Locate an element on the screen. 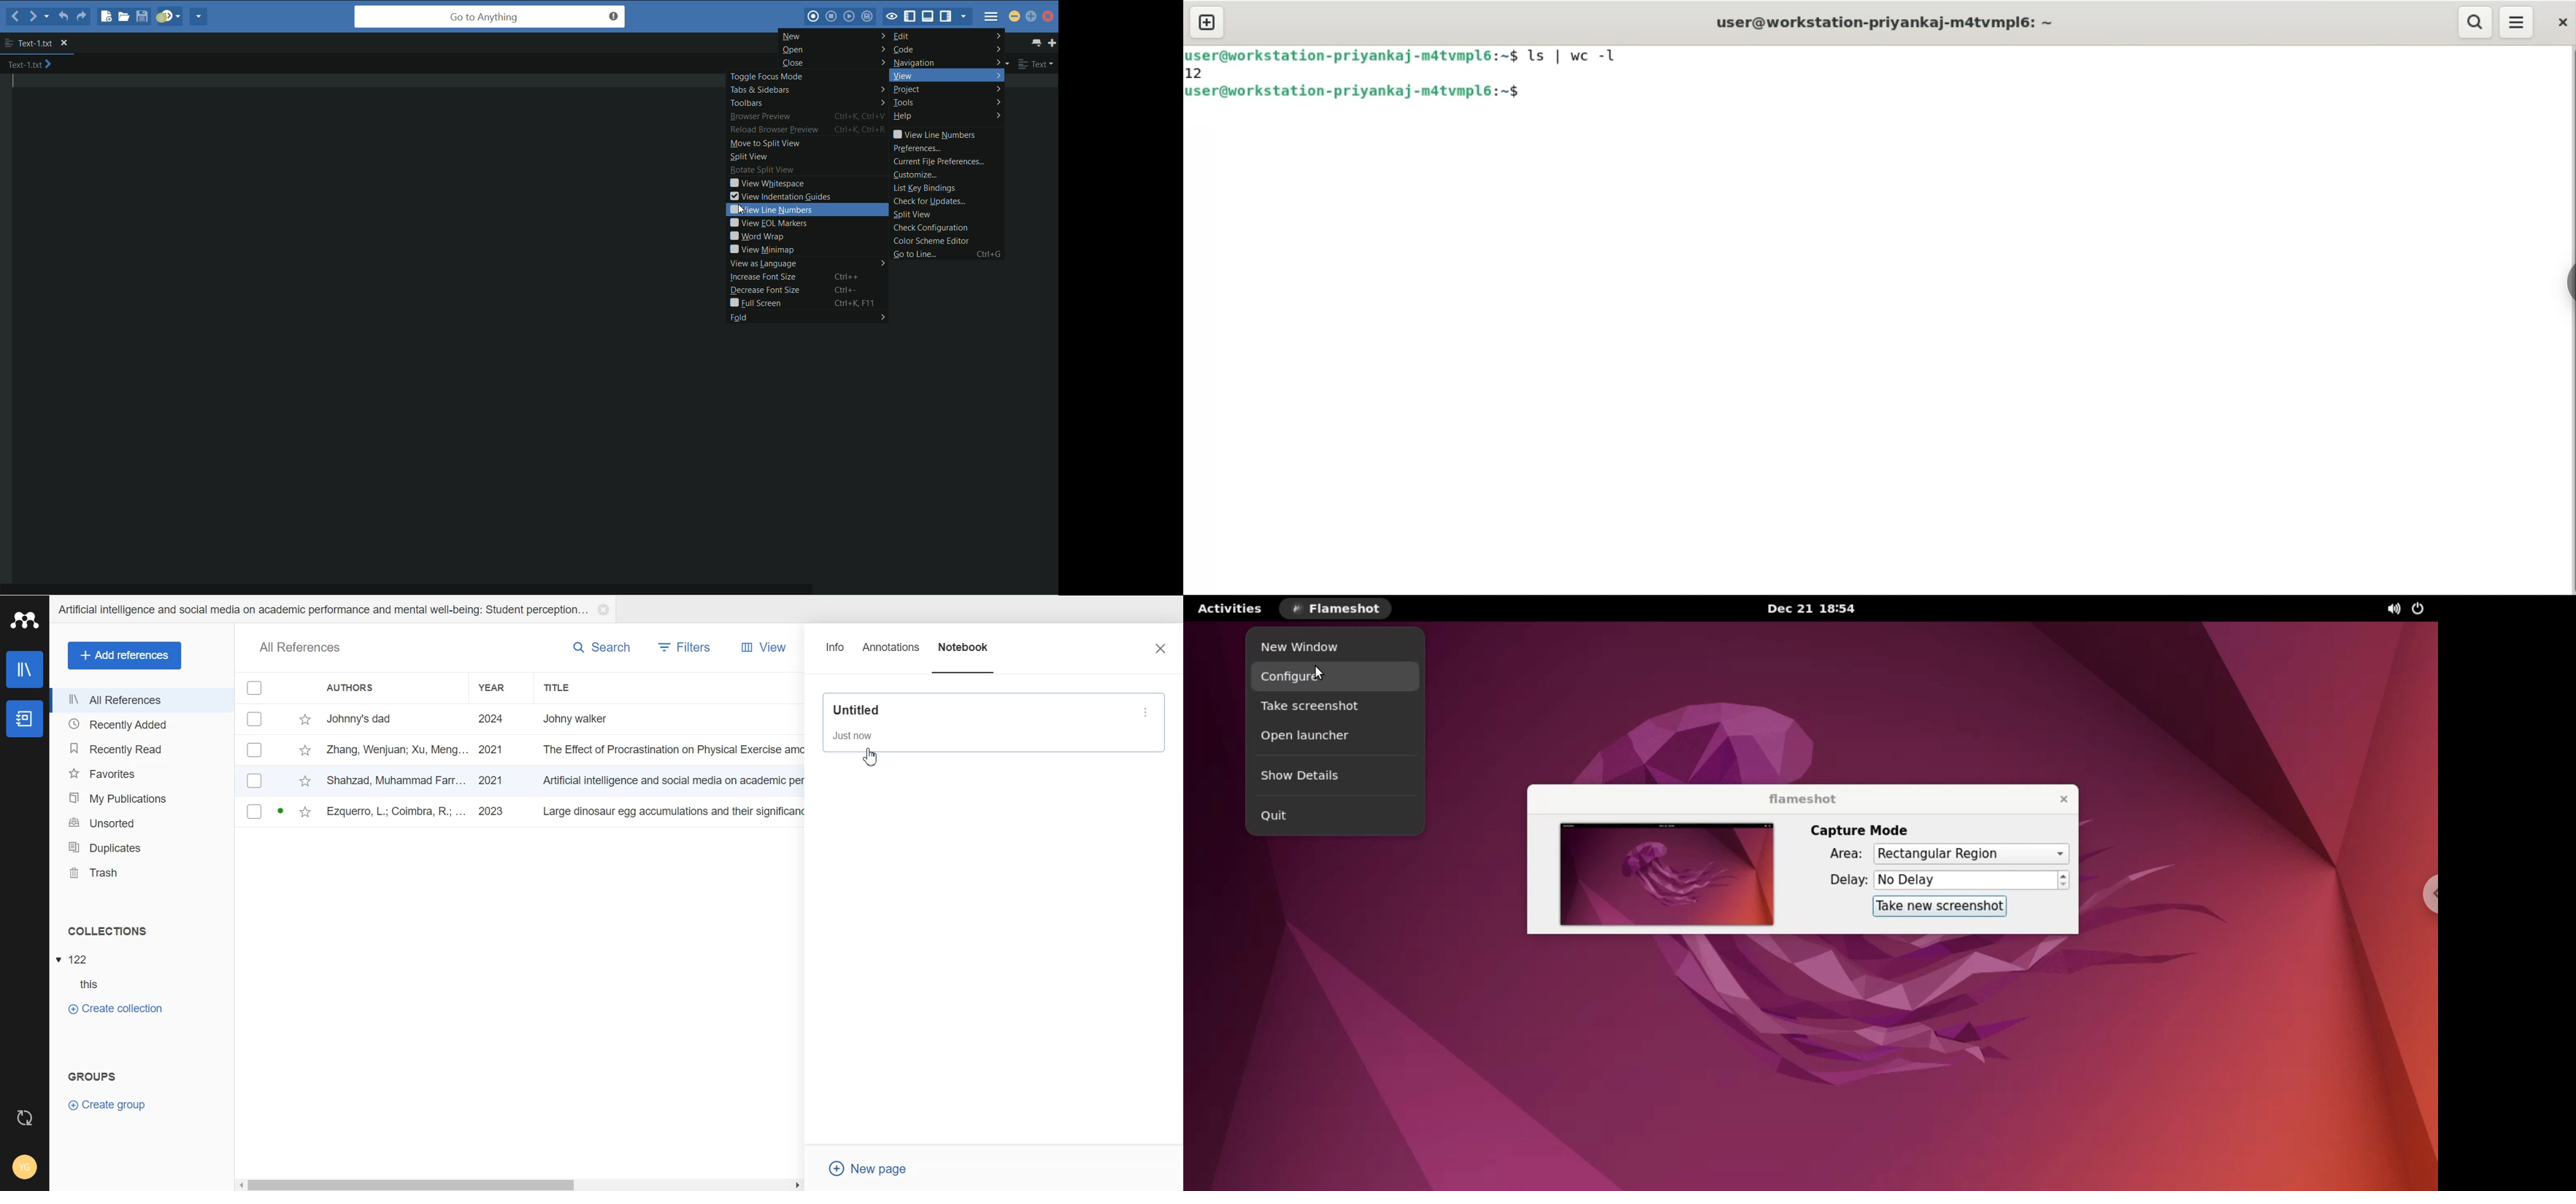 This screenshot has height=1204, width=2576. 2023 is located at coordinates (493, 812).